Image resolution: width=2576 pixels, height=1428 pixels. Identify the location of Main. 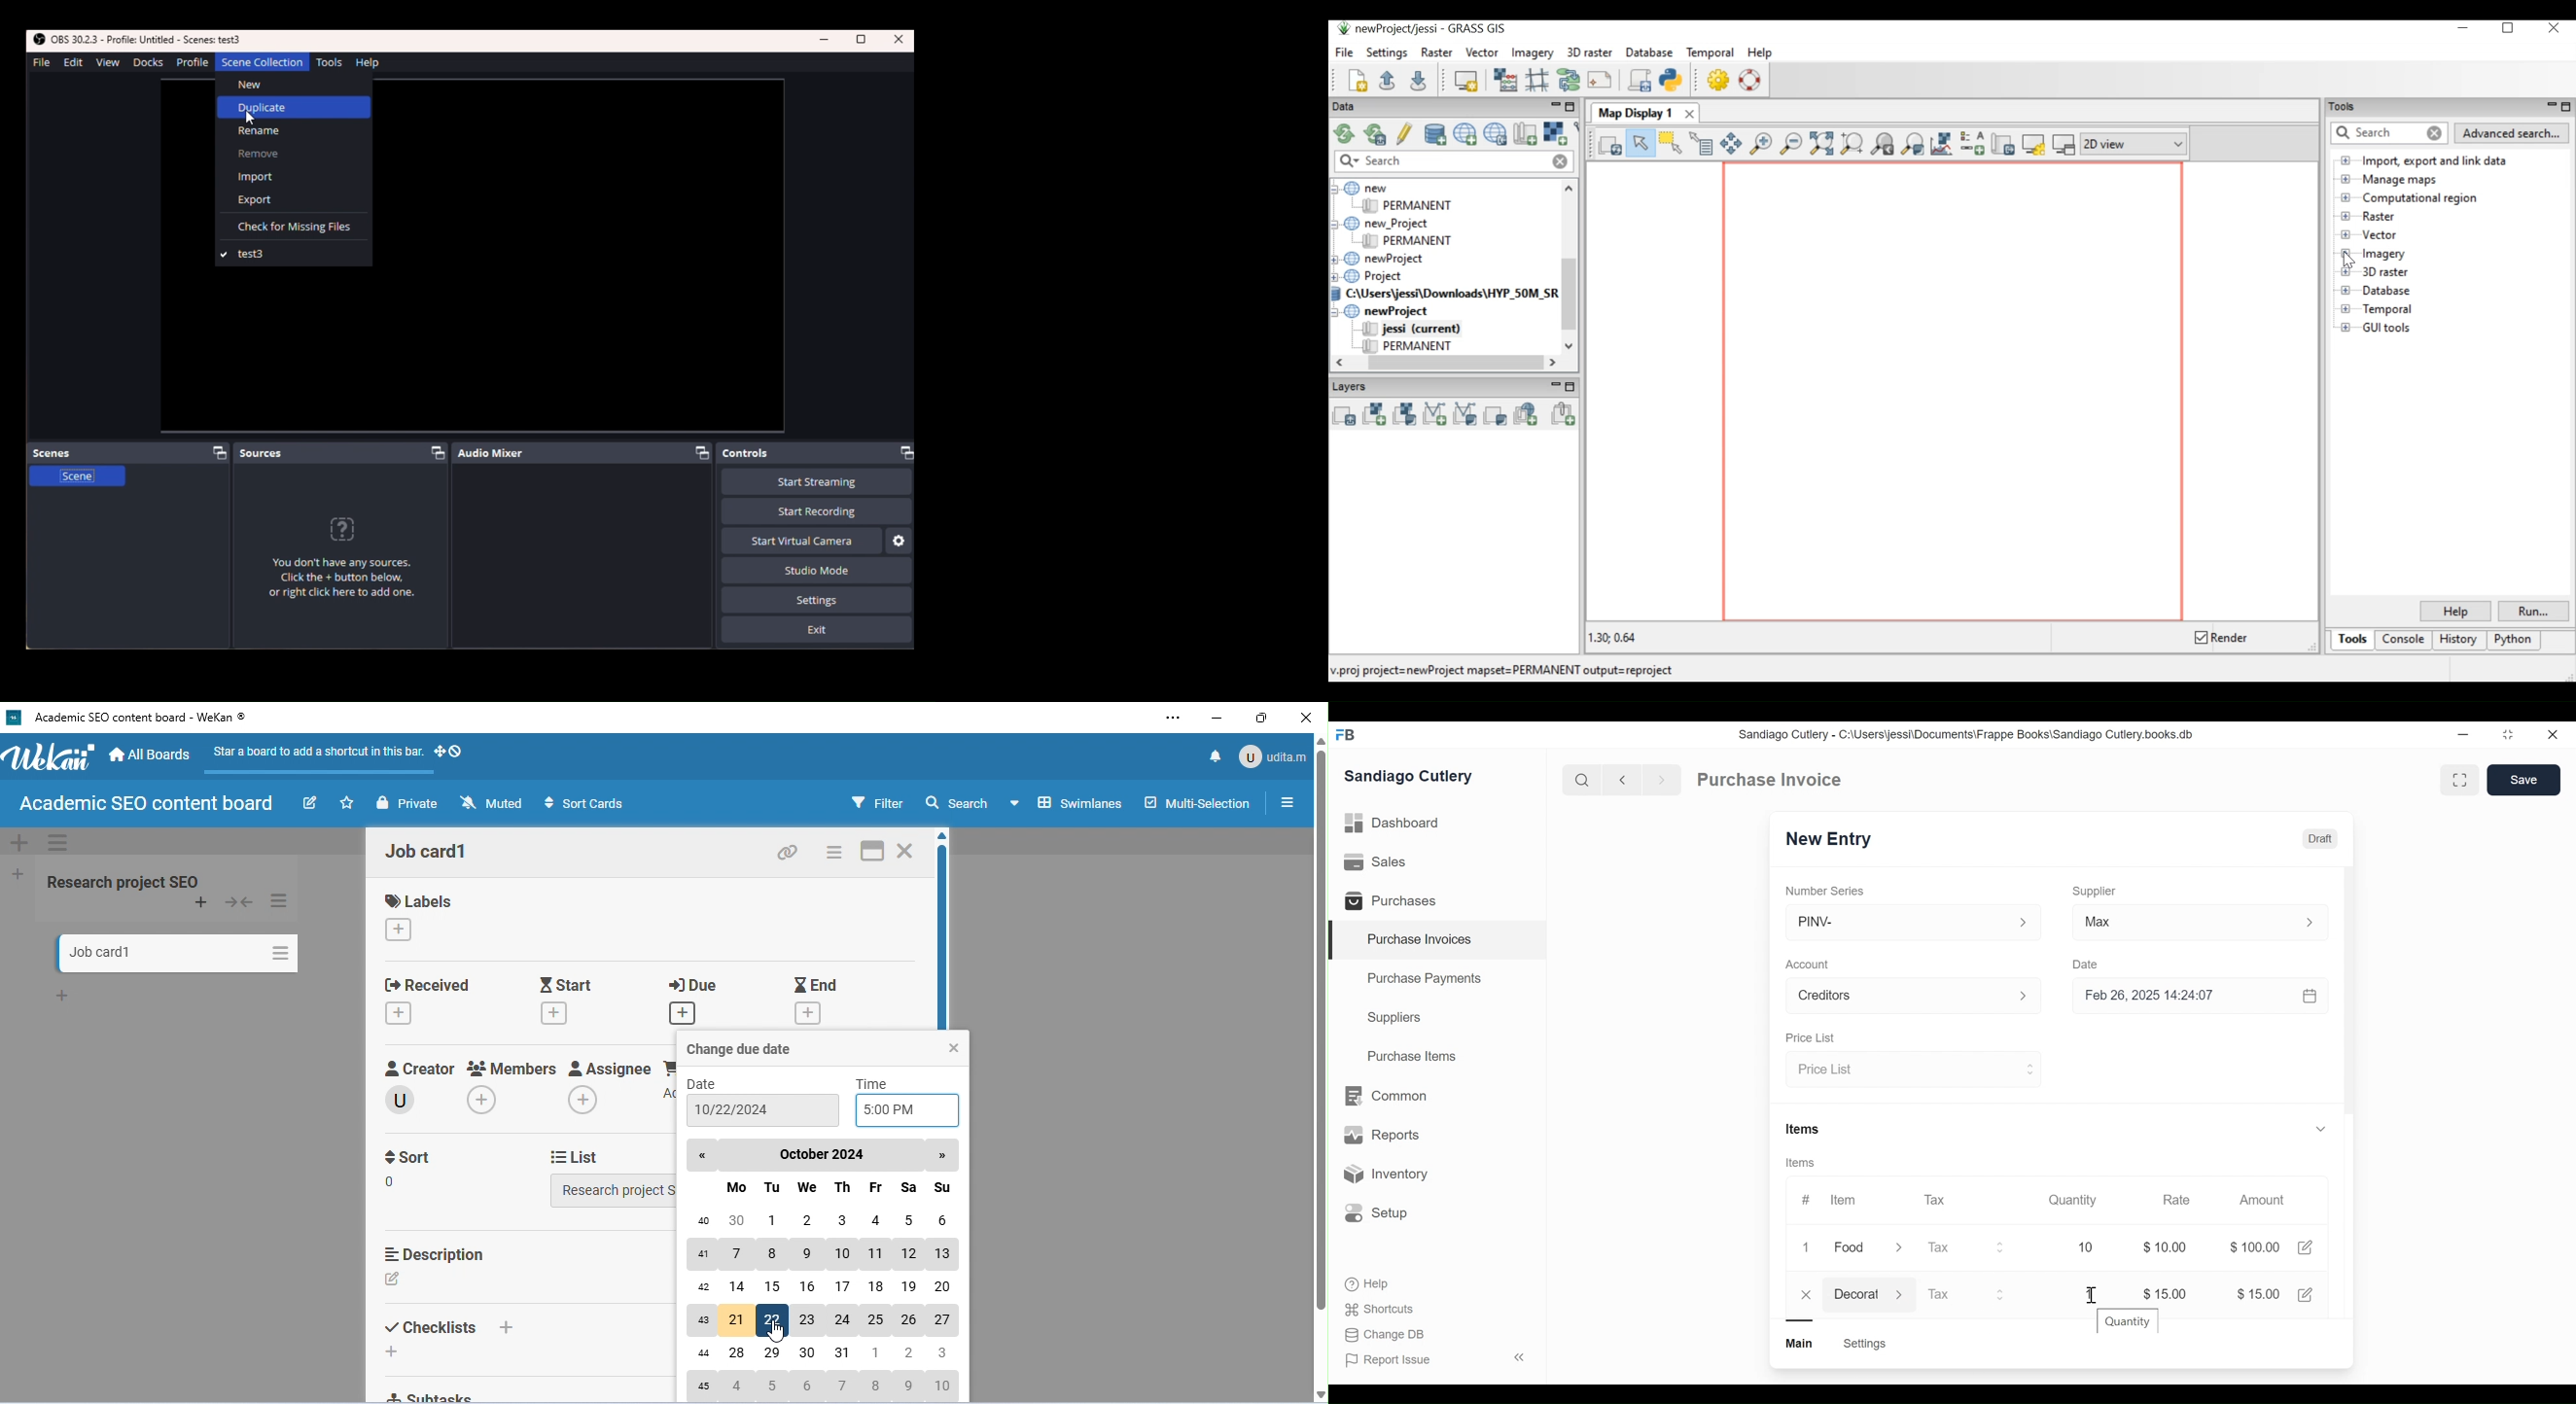
(1801, 1342).